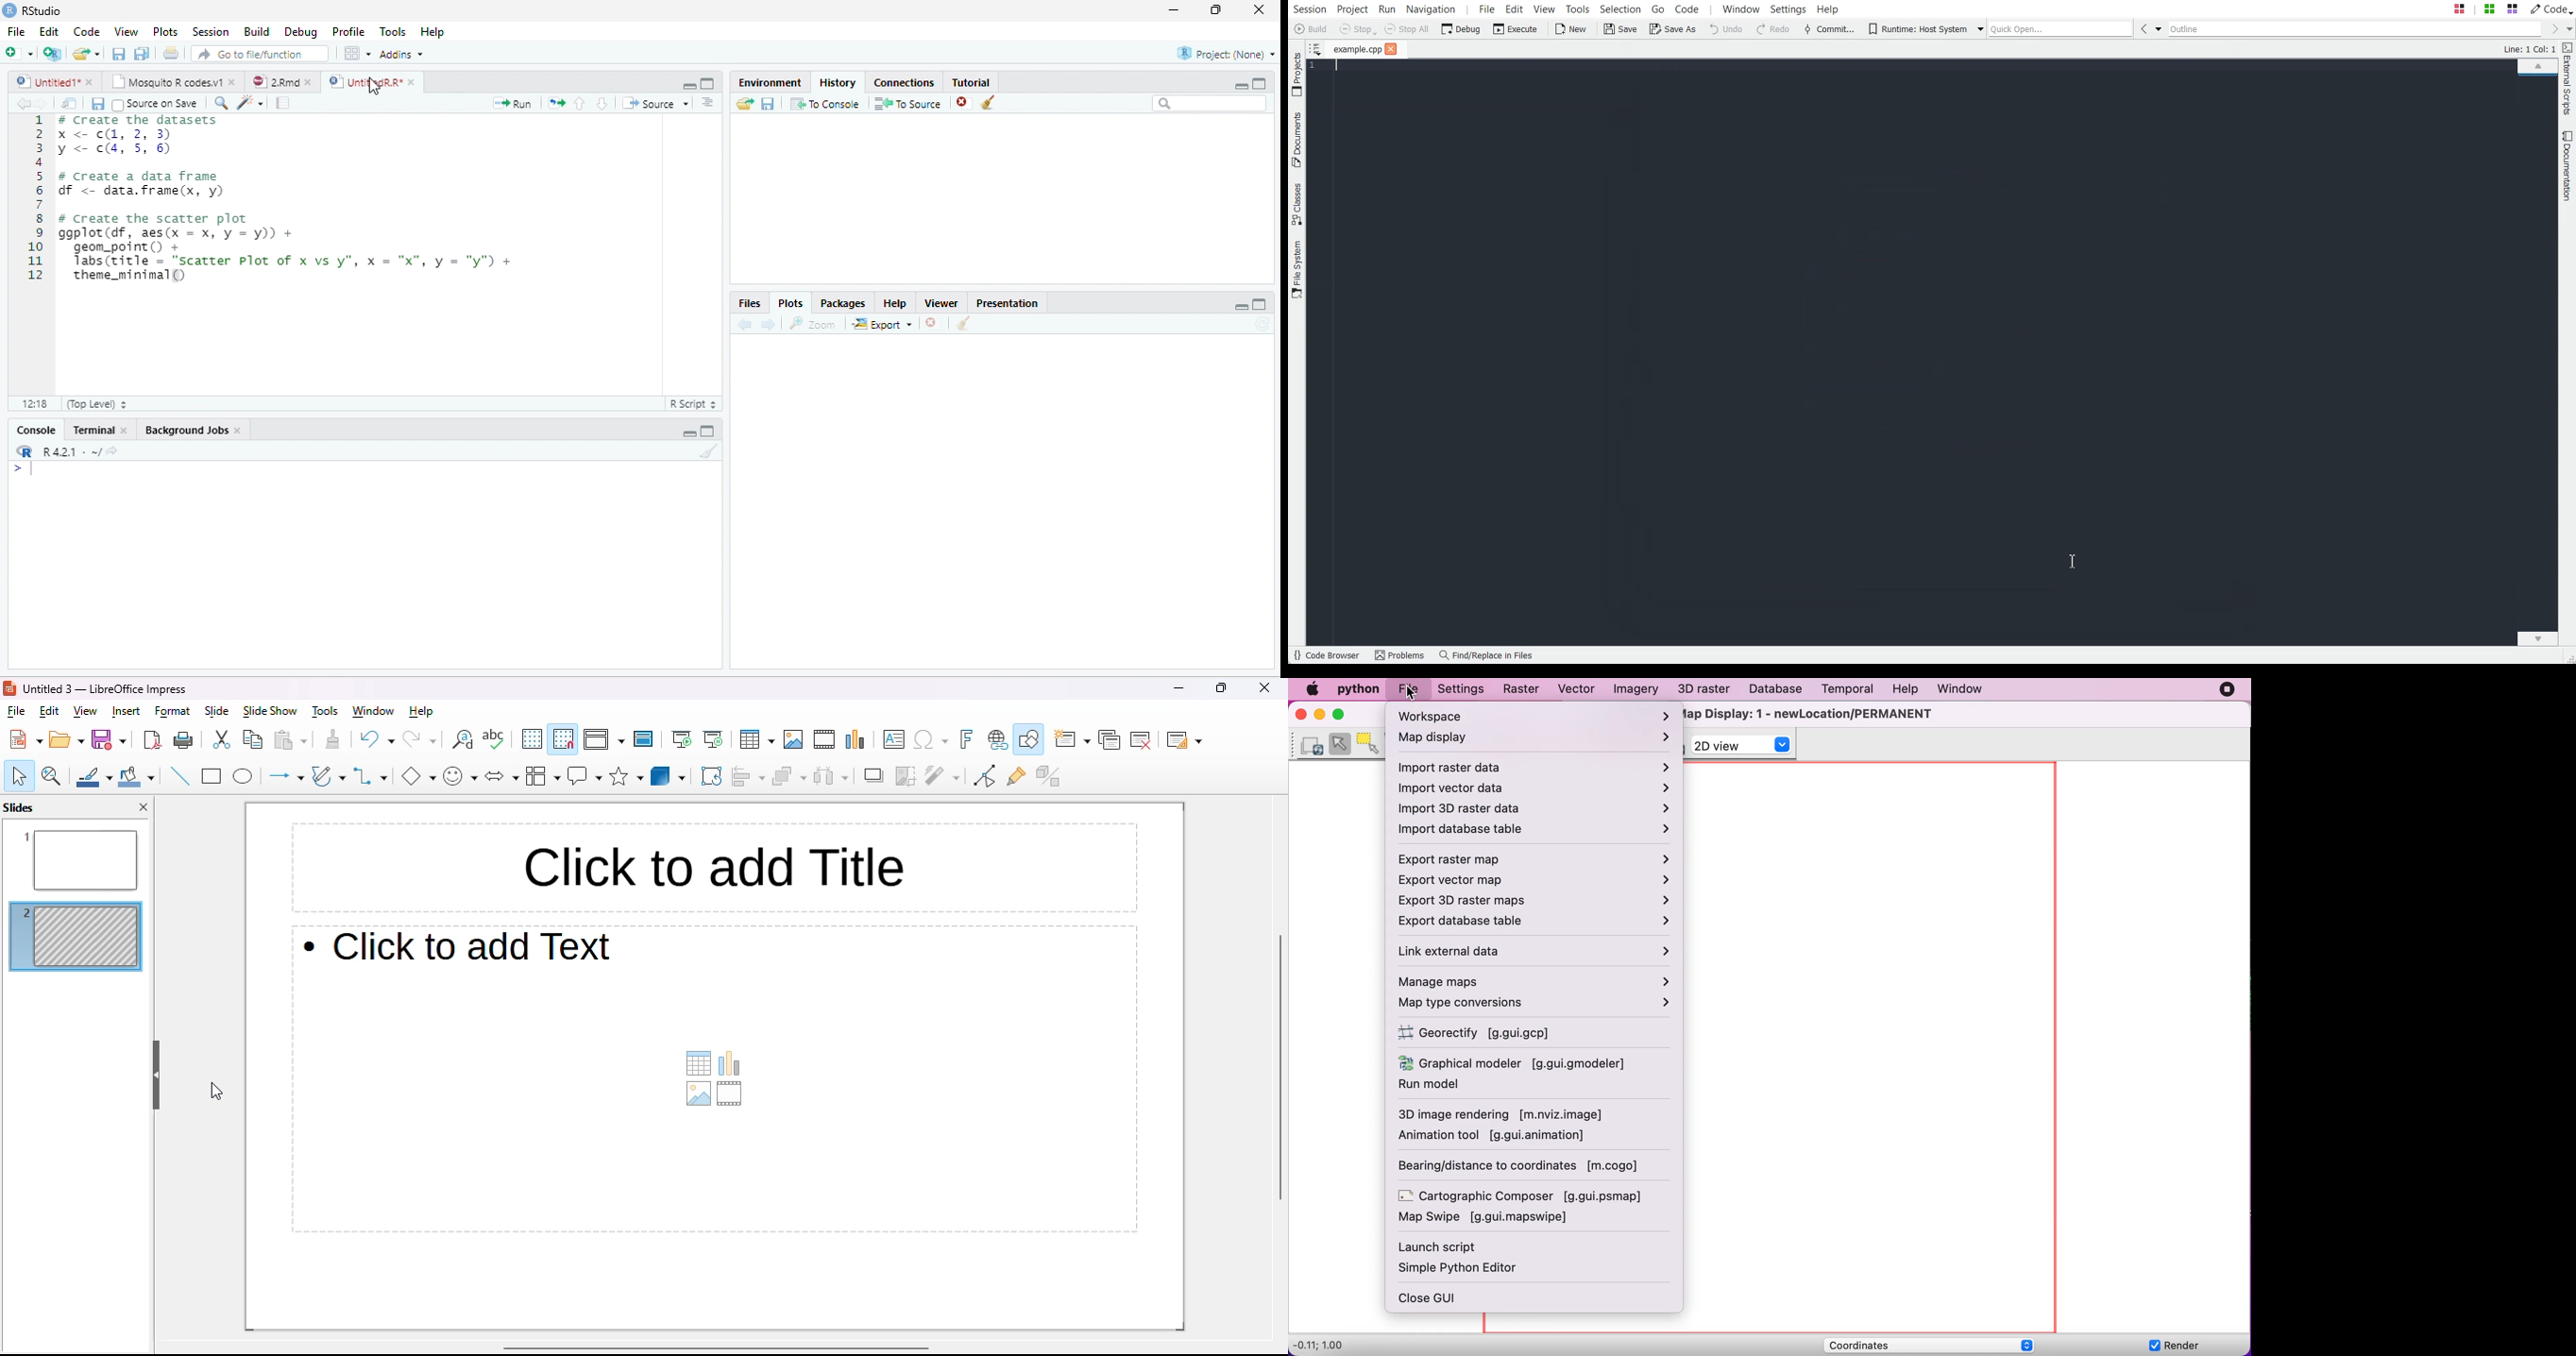  I want to click on Next plot, so click(768, 324).